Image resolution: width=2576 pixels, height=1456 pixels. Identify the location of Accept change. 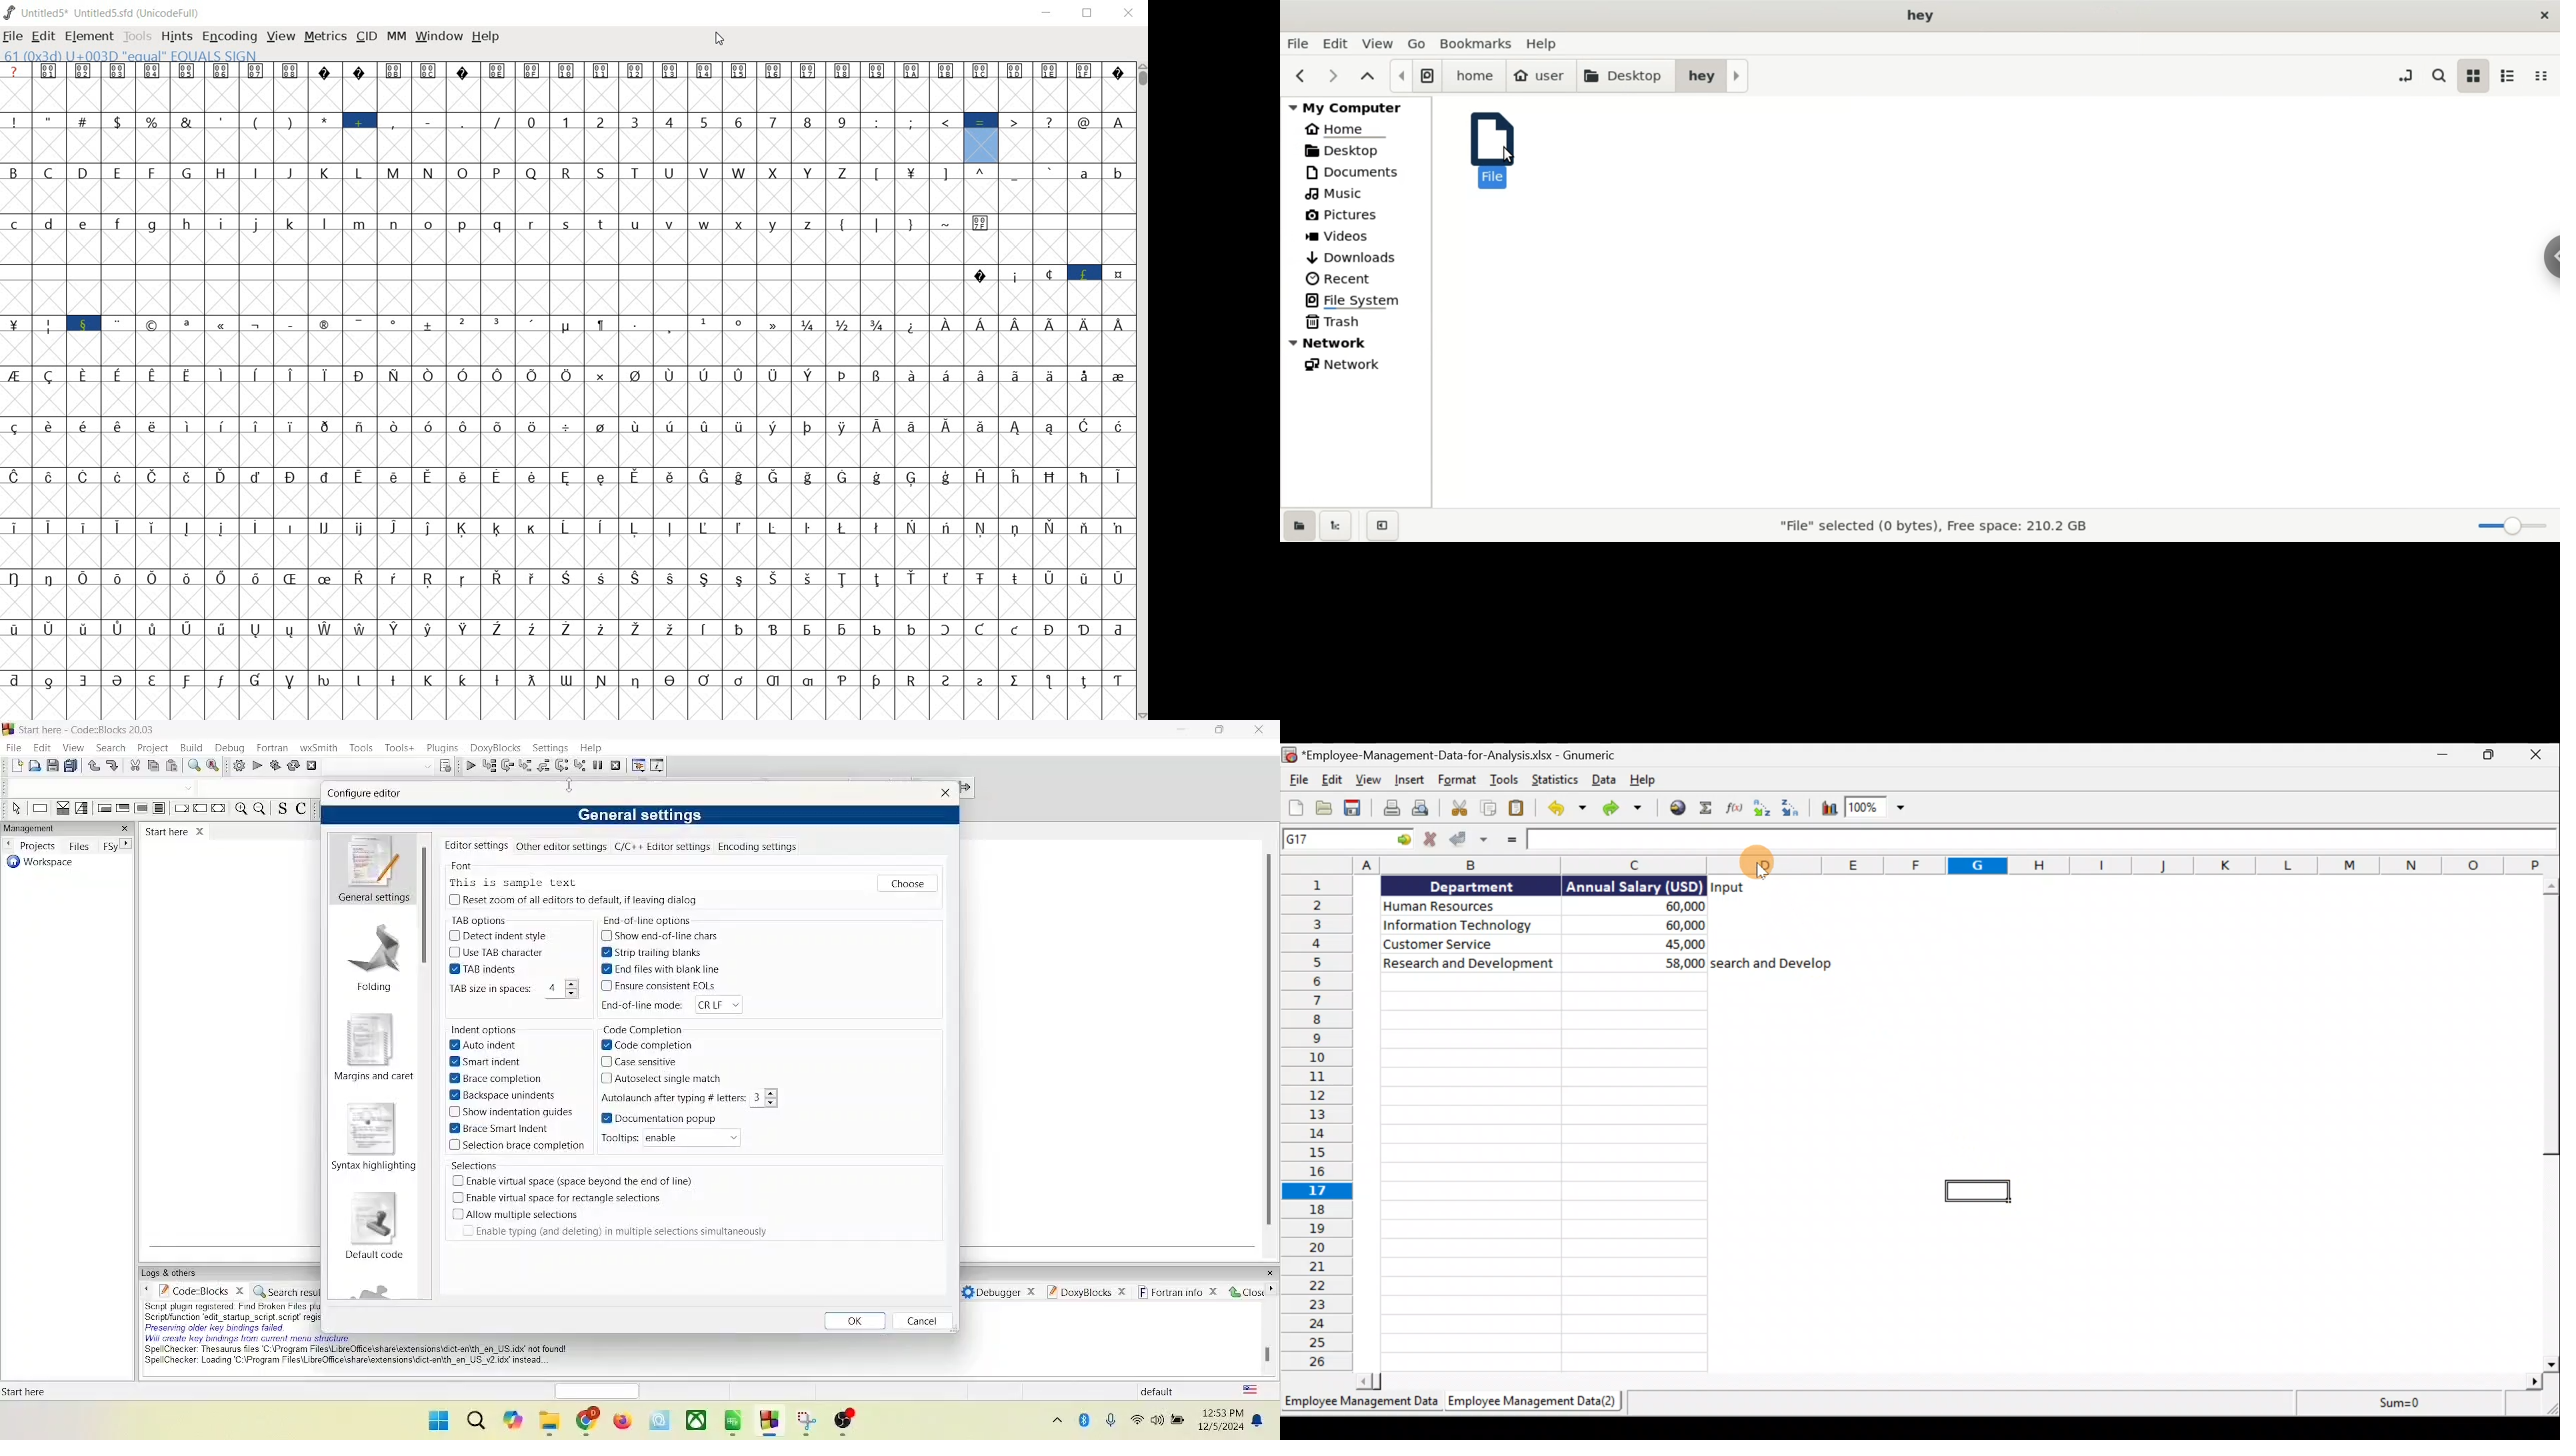
(1471, 839).